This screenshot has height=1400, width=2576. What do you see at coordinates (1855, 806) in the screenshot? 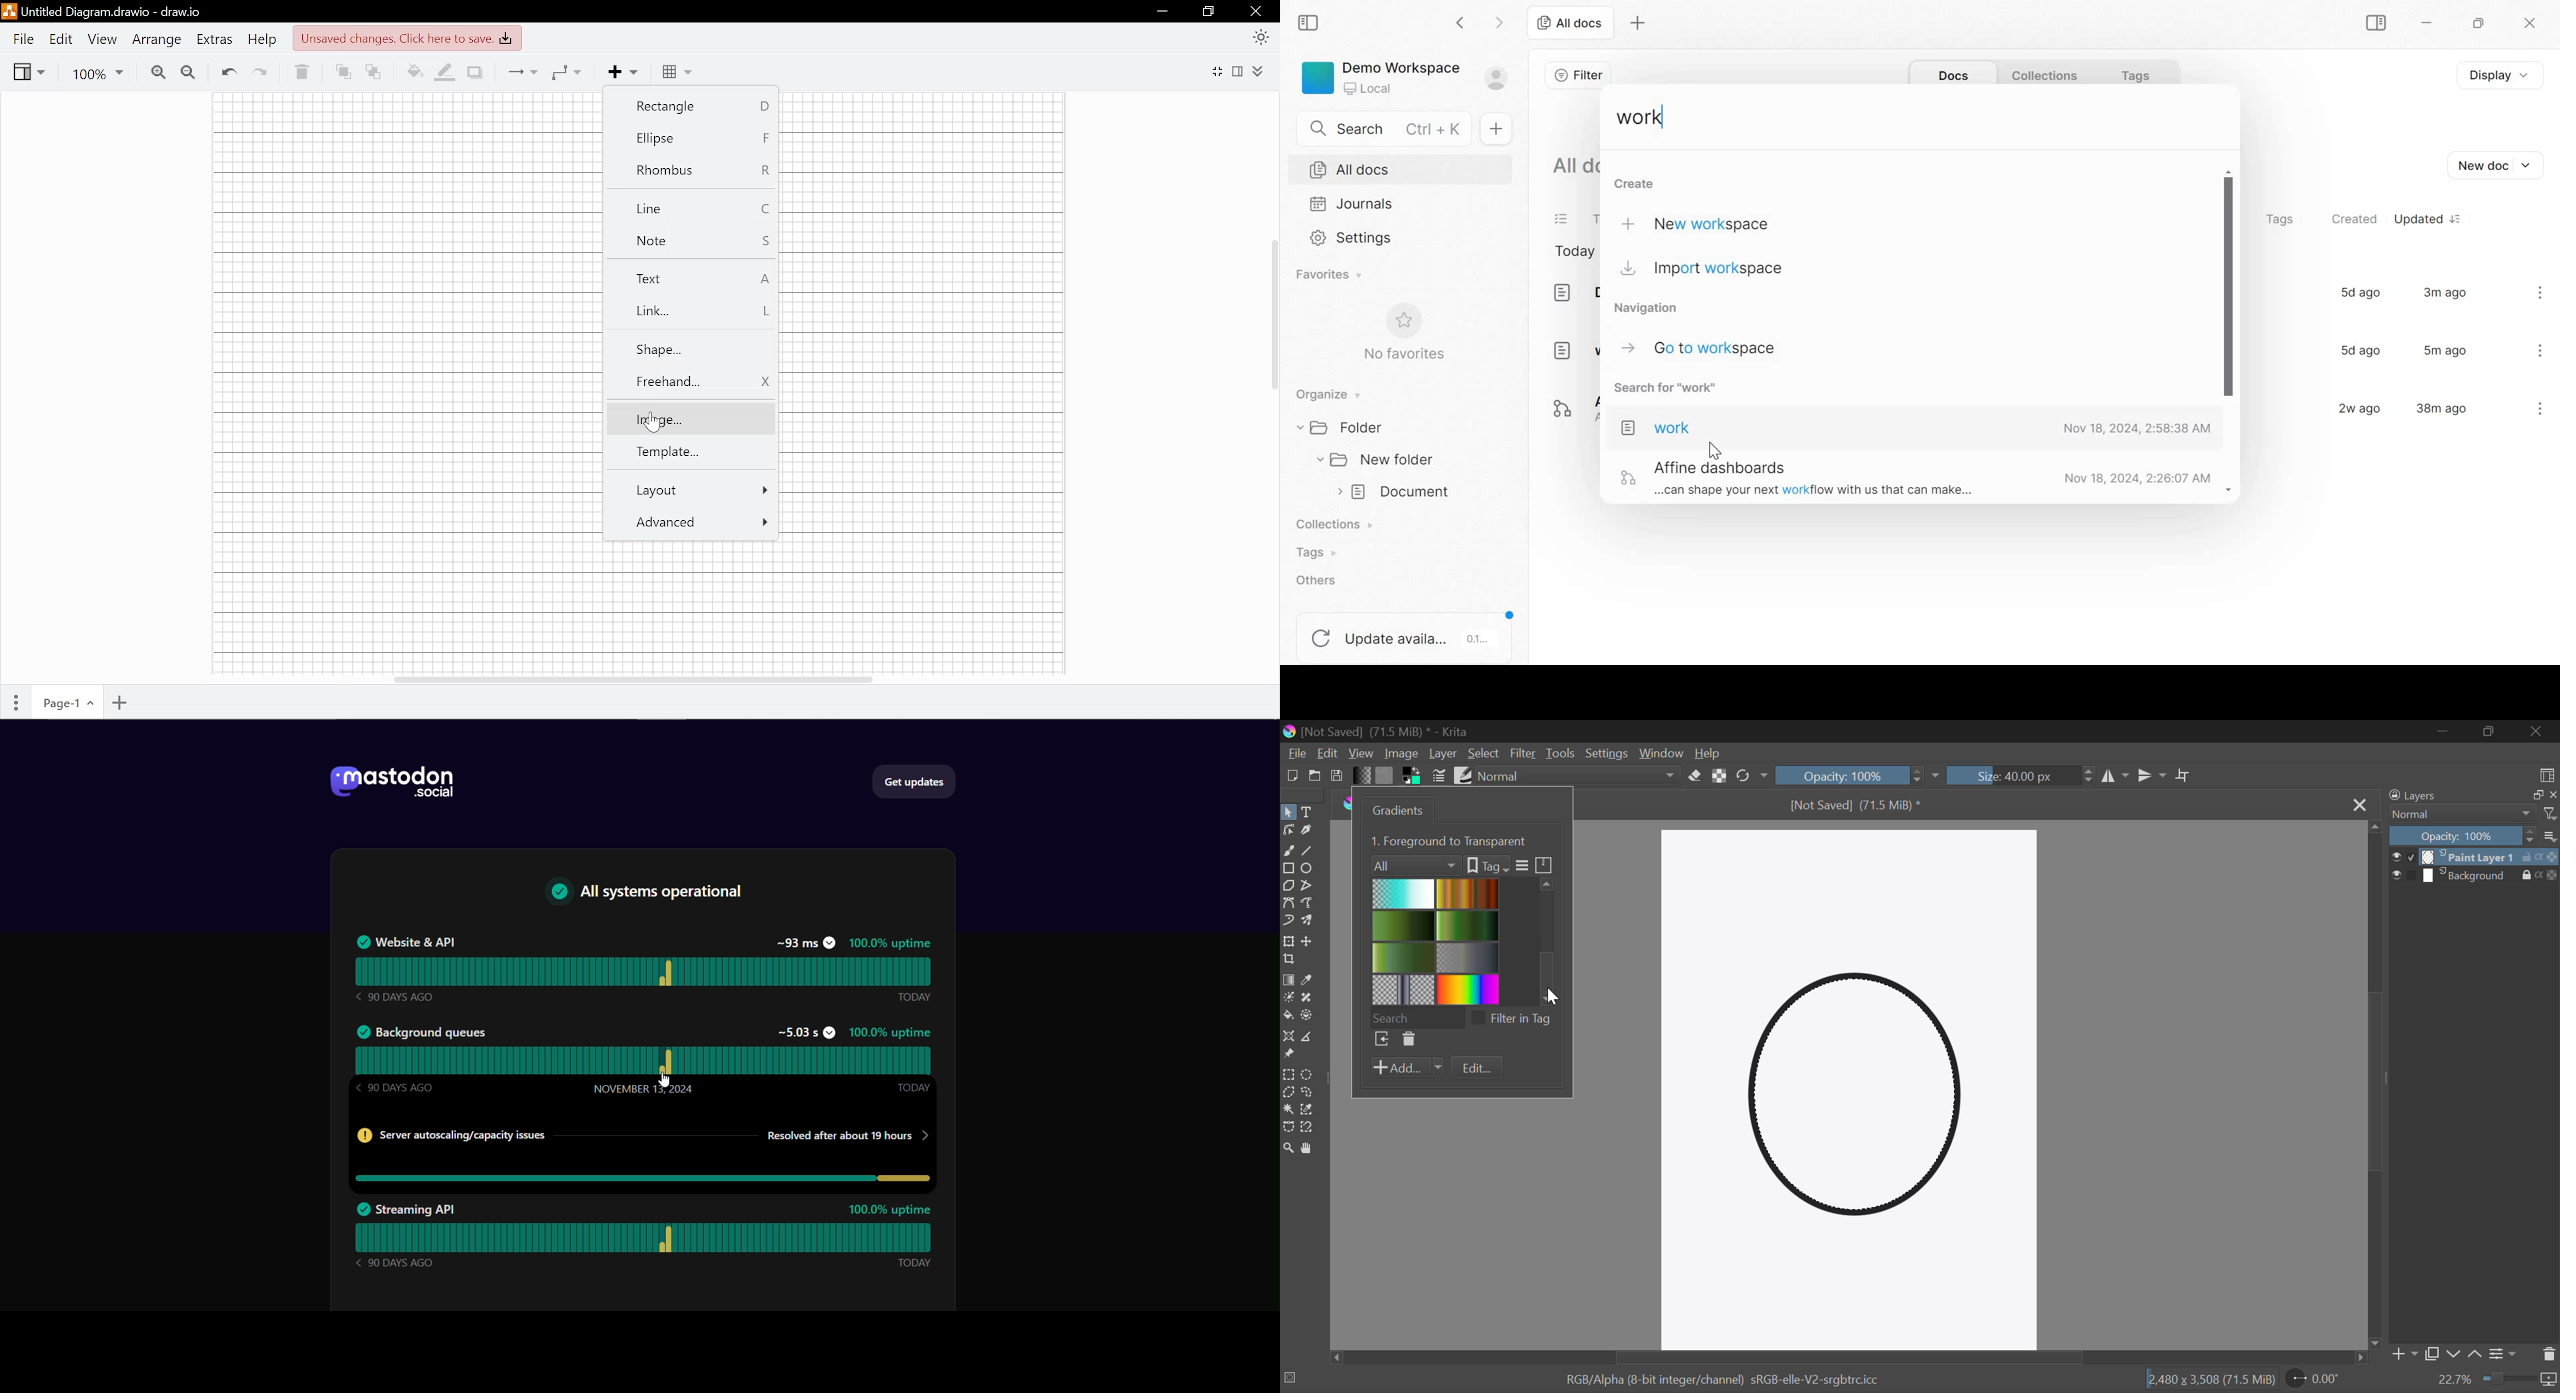
I see `[Not Saved] (71.5 MiB) *` at bounding box center [1855, 806].